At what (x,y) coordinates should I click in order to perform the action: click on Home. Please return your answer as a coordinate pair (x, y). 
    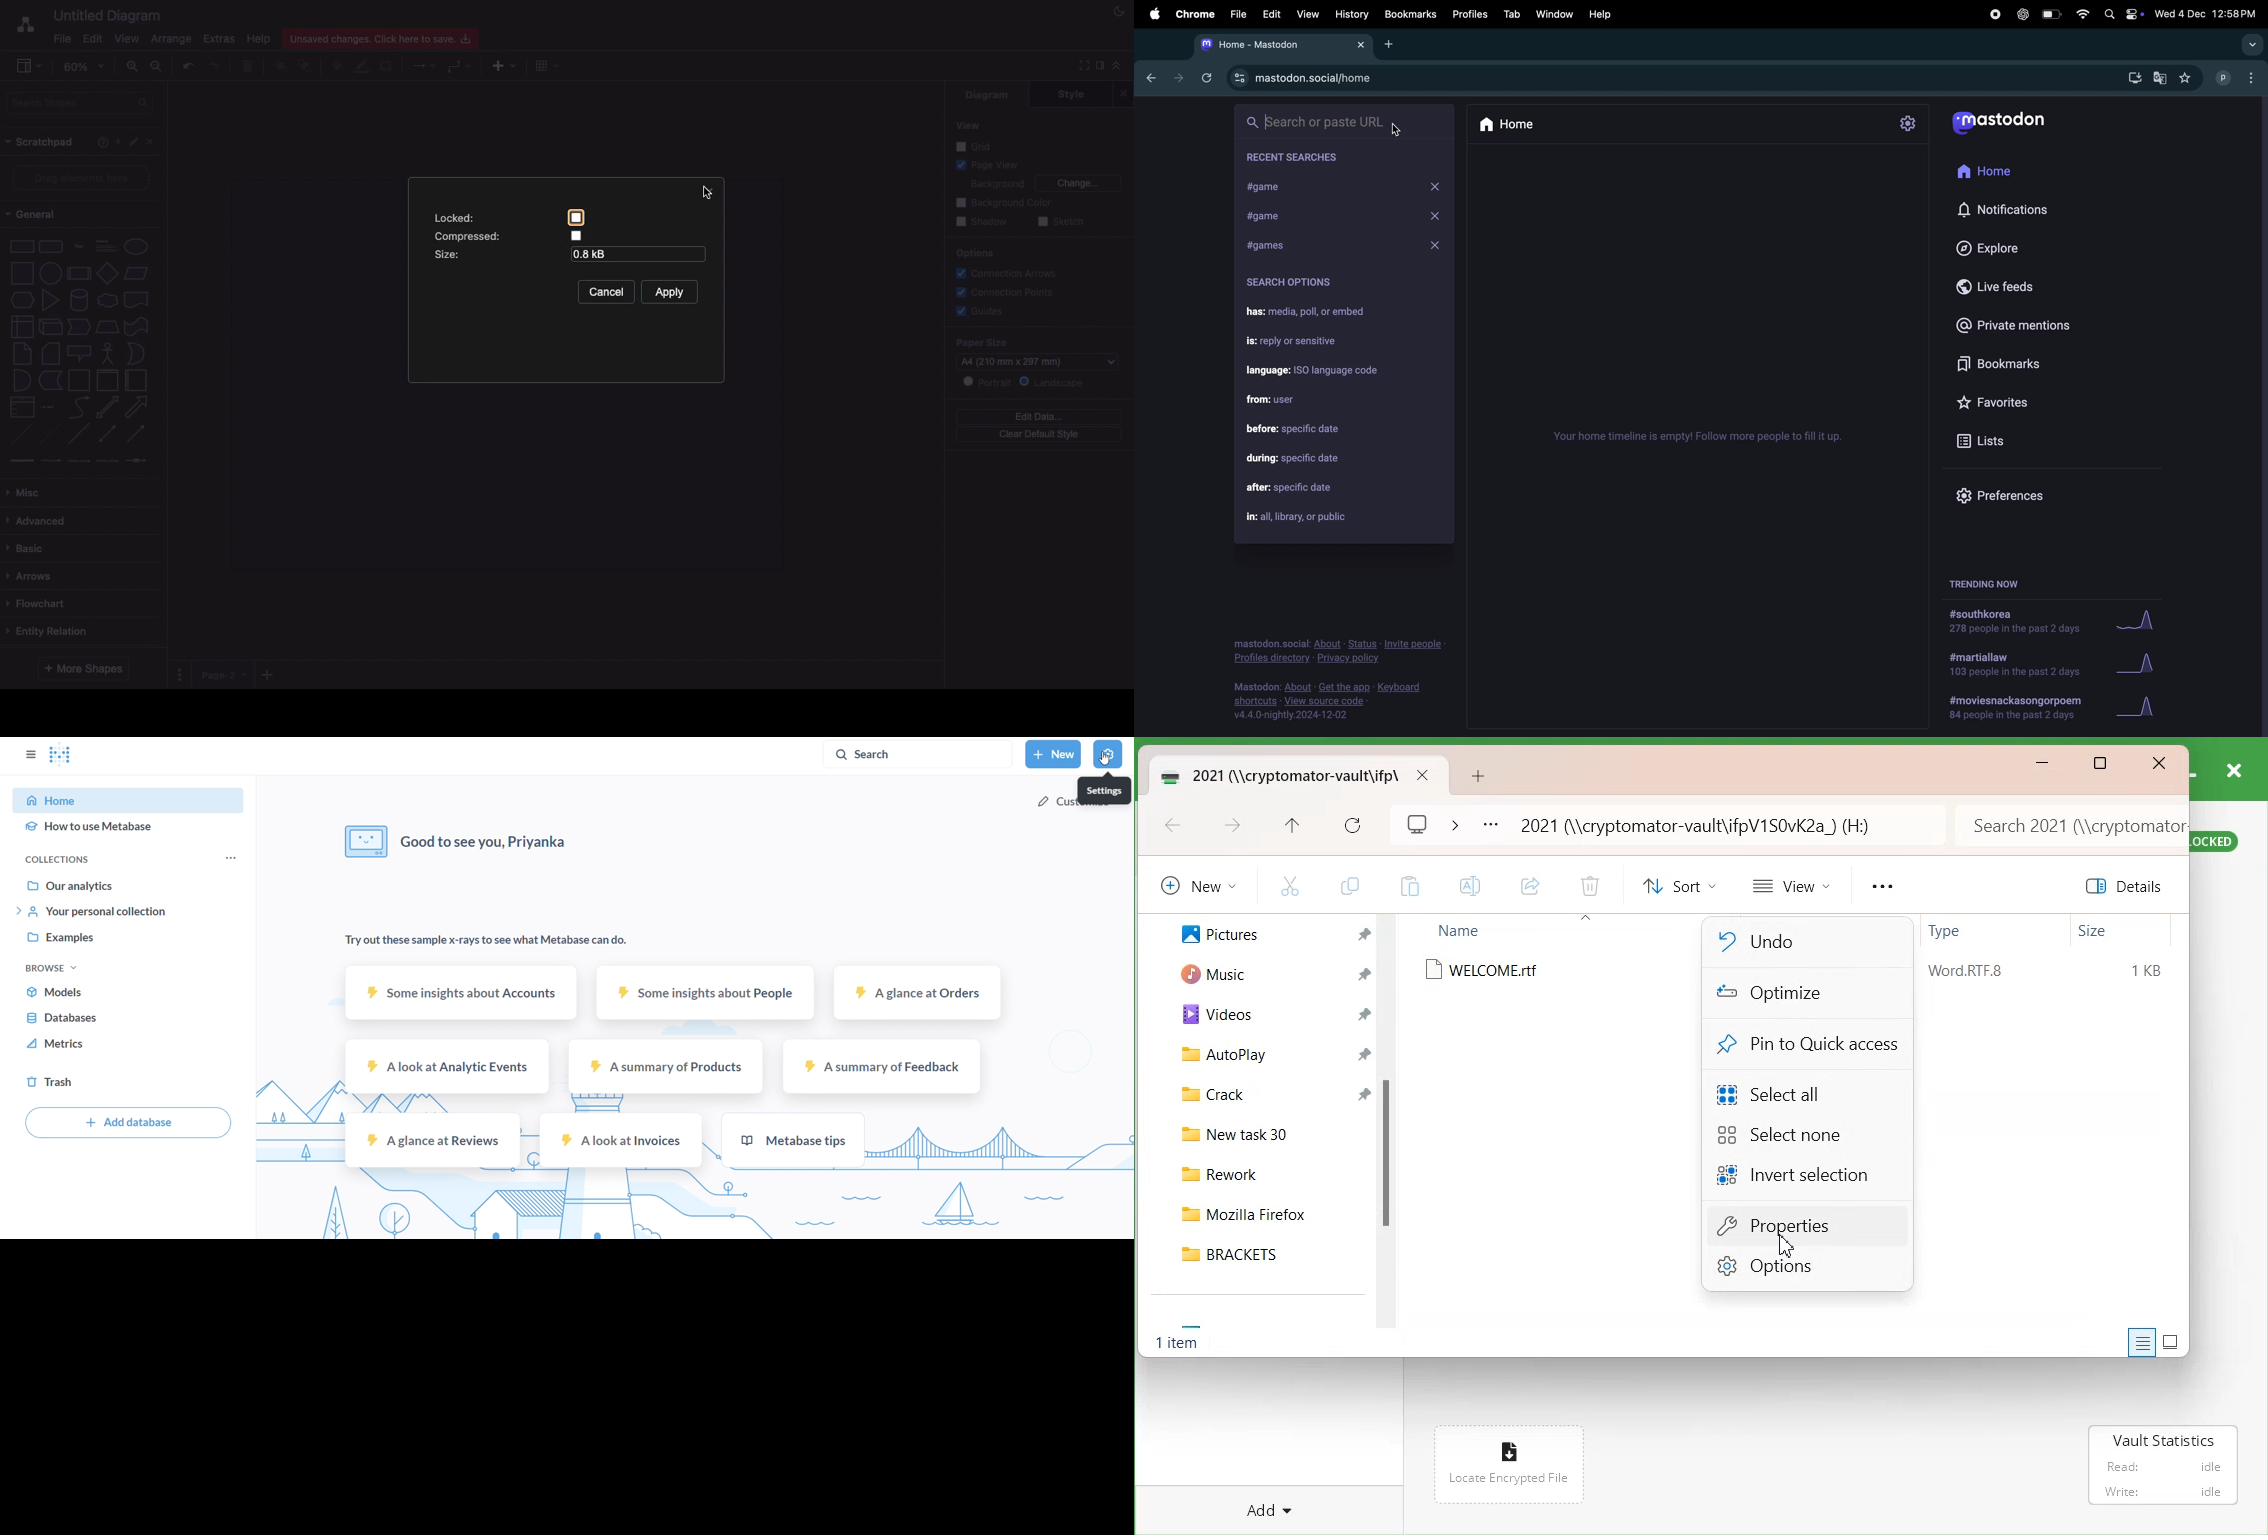
    Looking at the image, I should click on (1994, 173).